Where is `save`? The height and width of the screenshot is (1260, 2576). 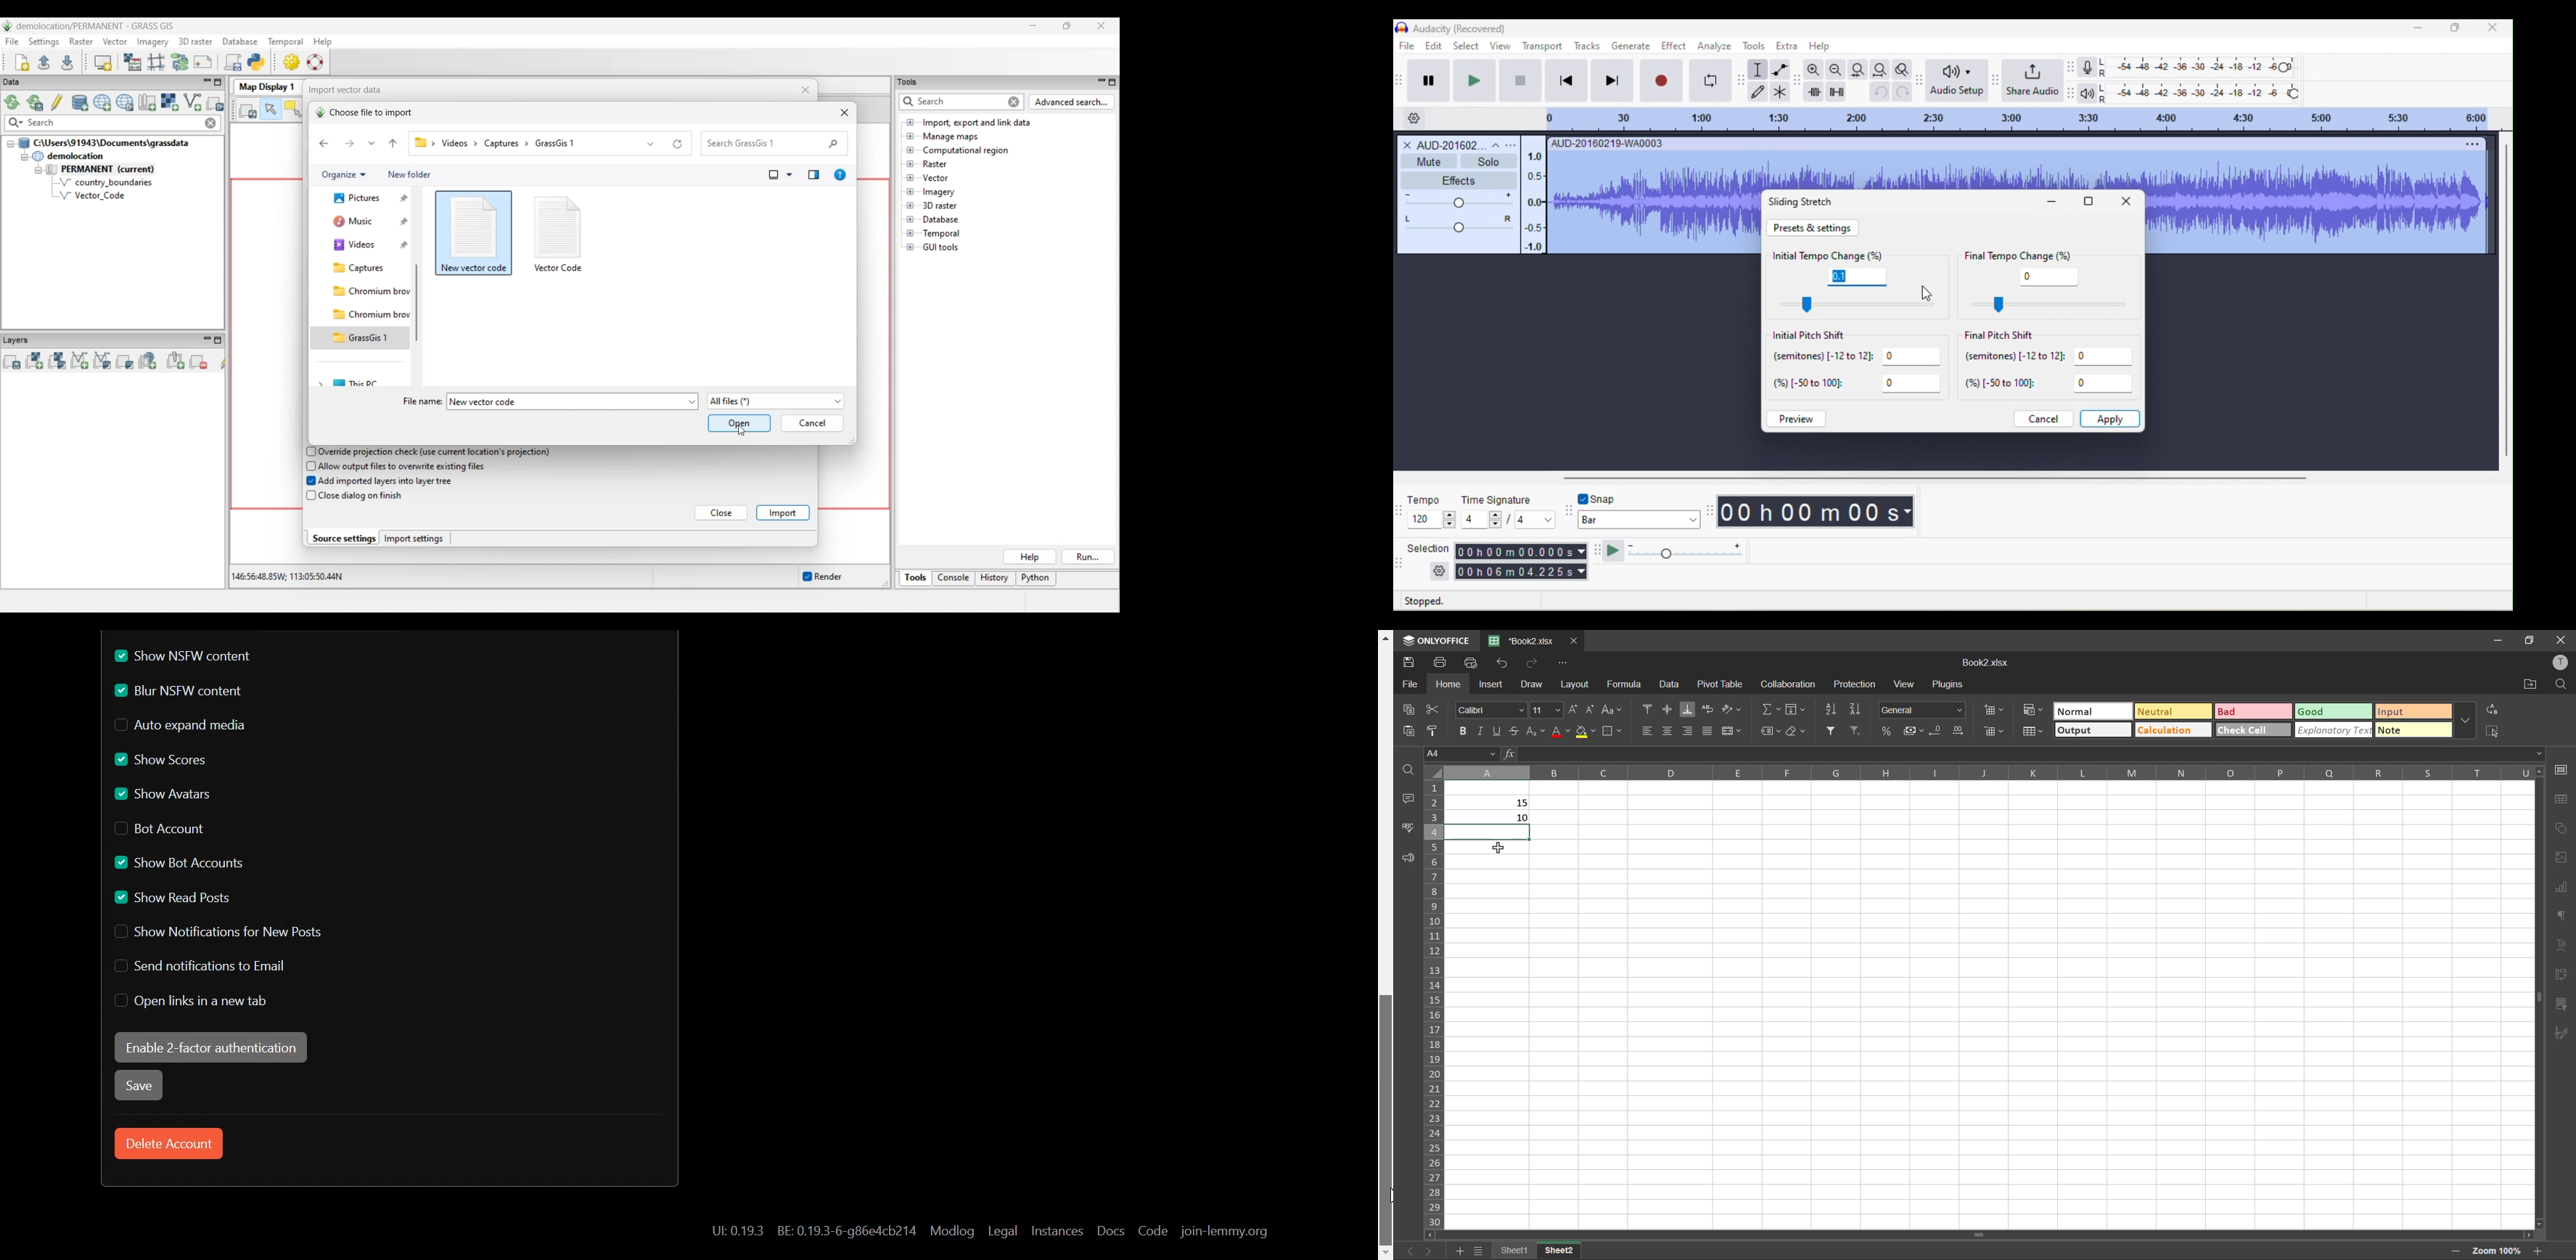 save is located at coordinates (1408, 659).